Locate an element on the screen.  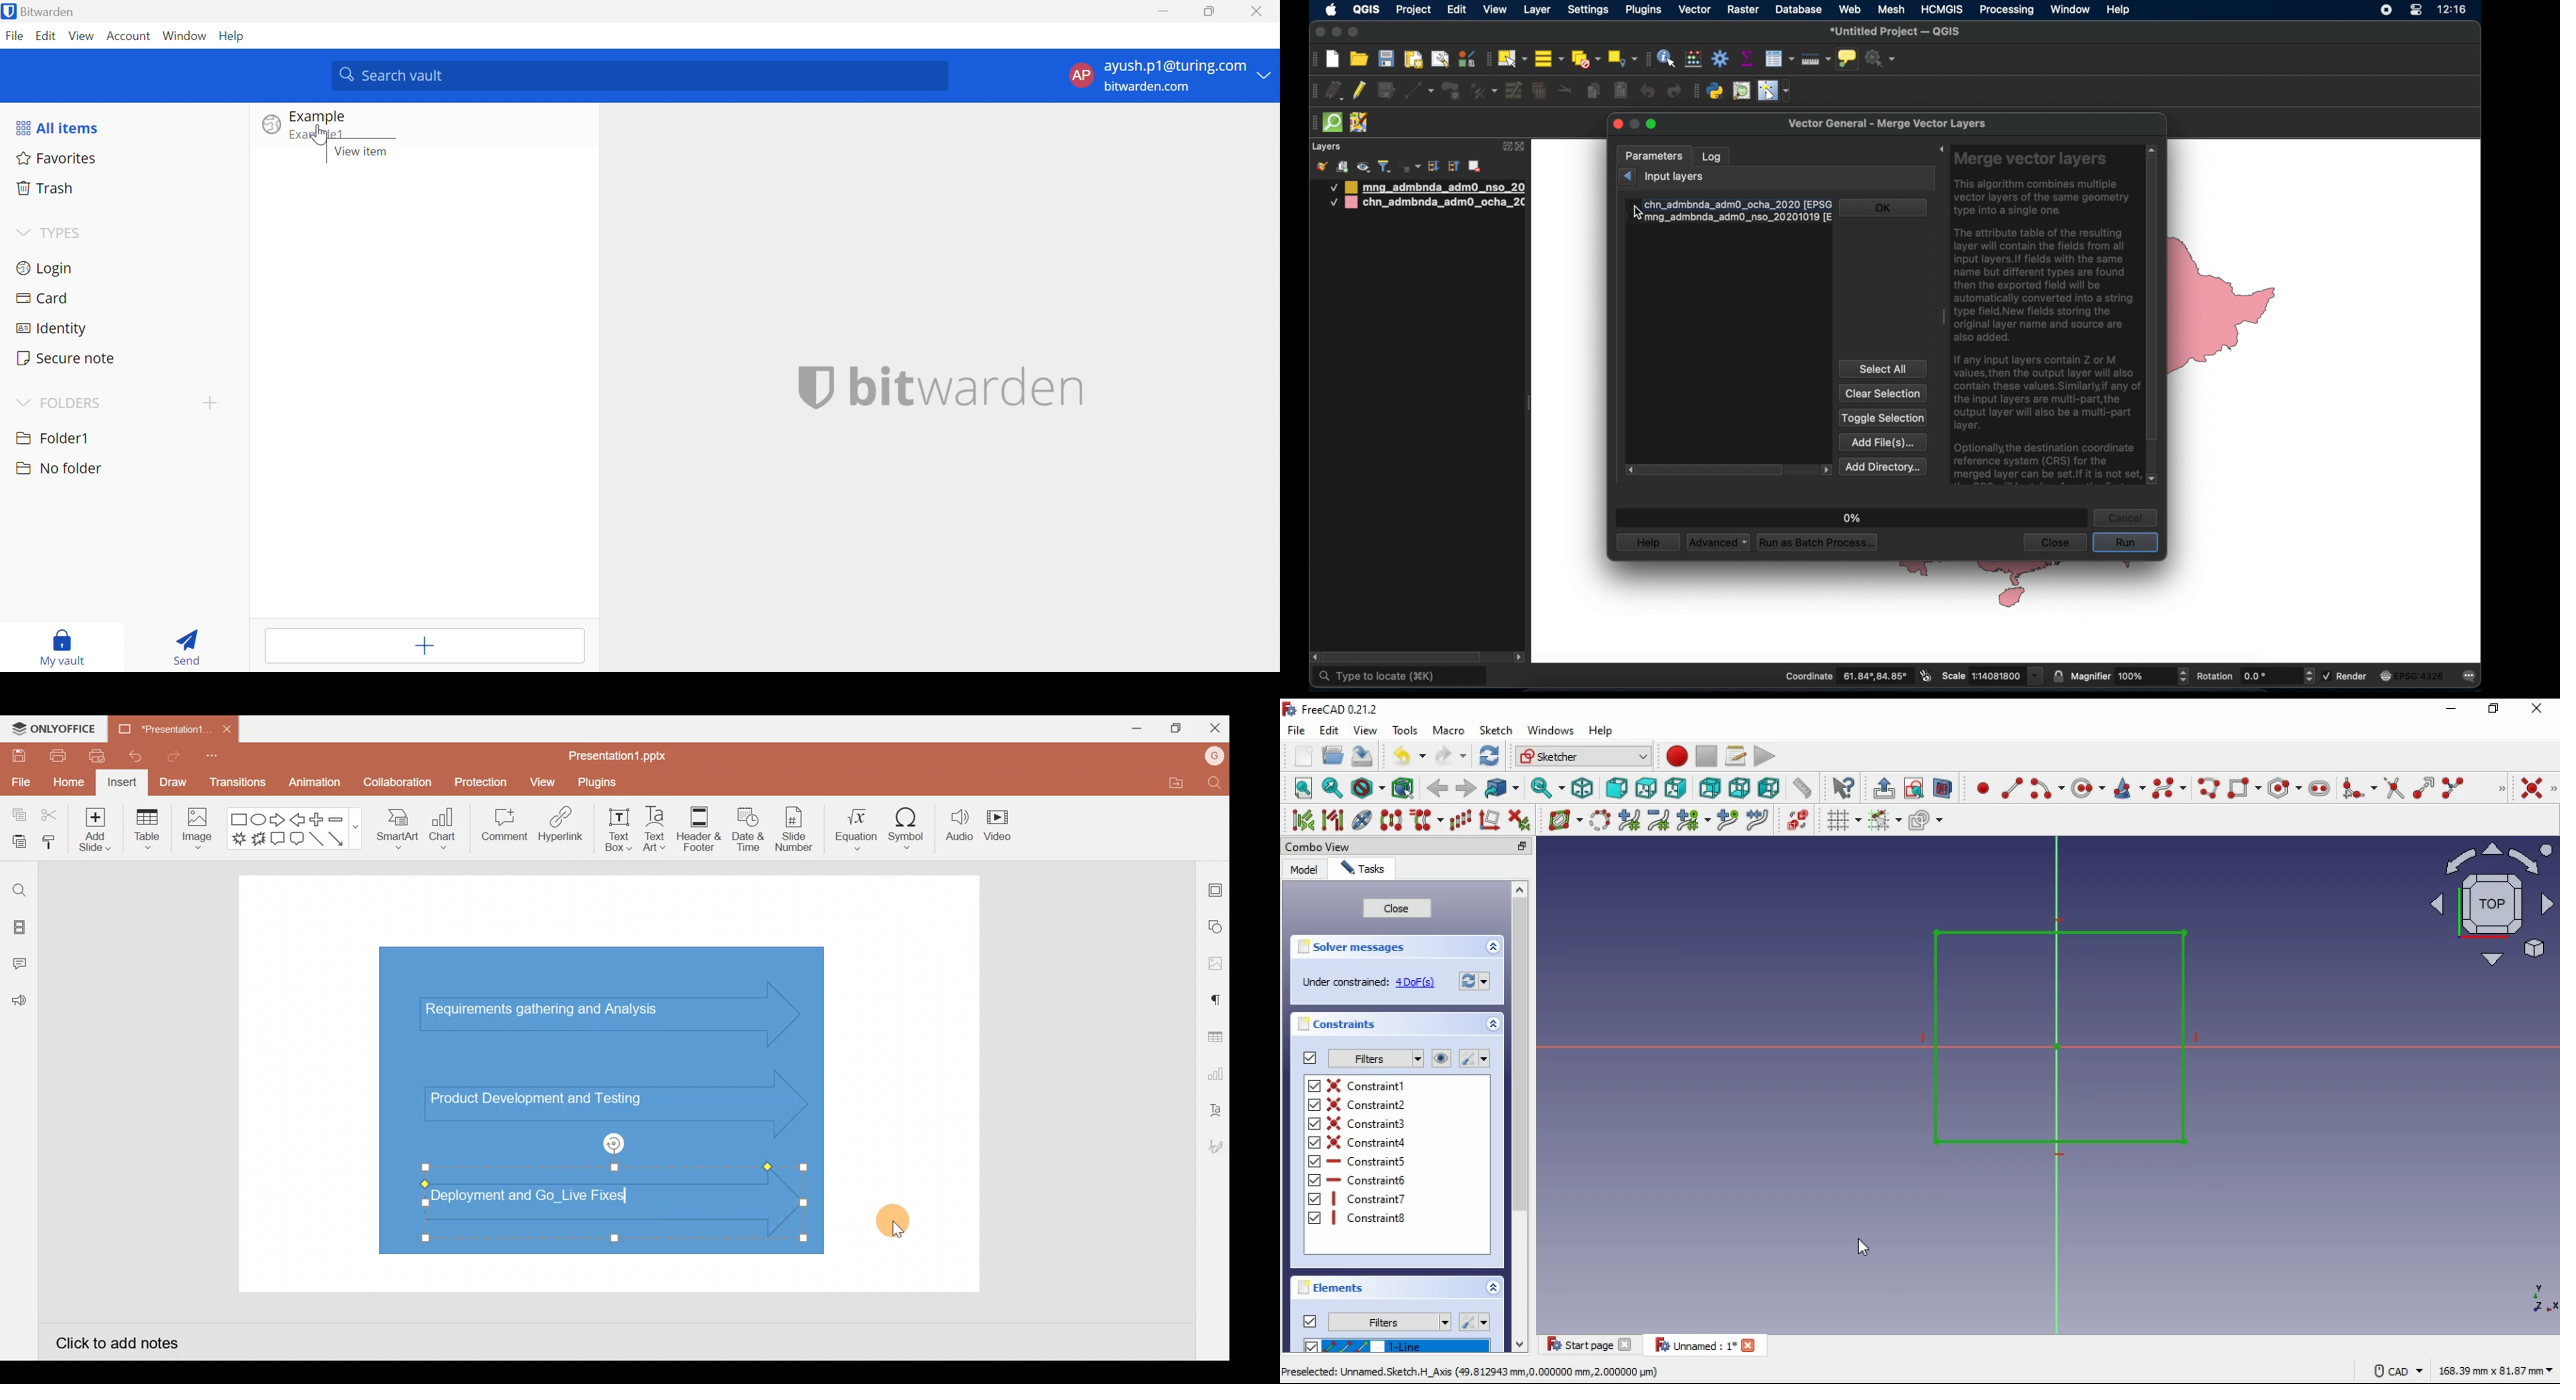
undo is located at coordinates (1648, 91).